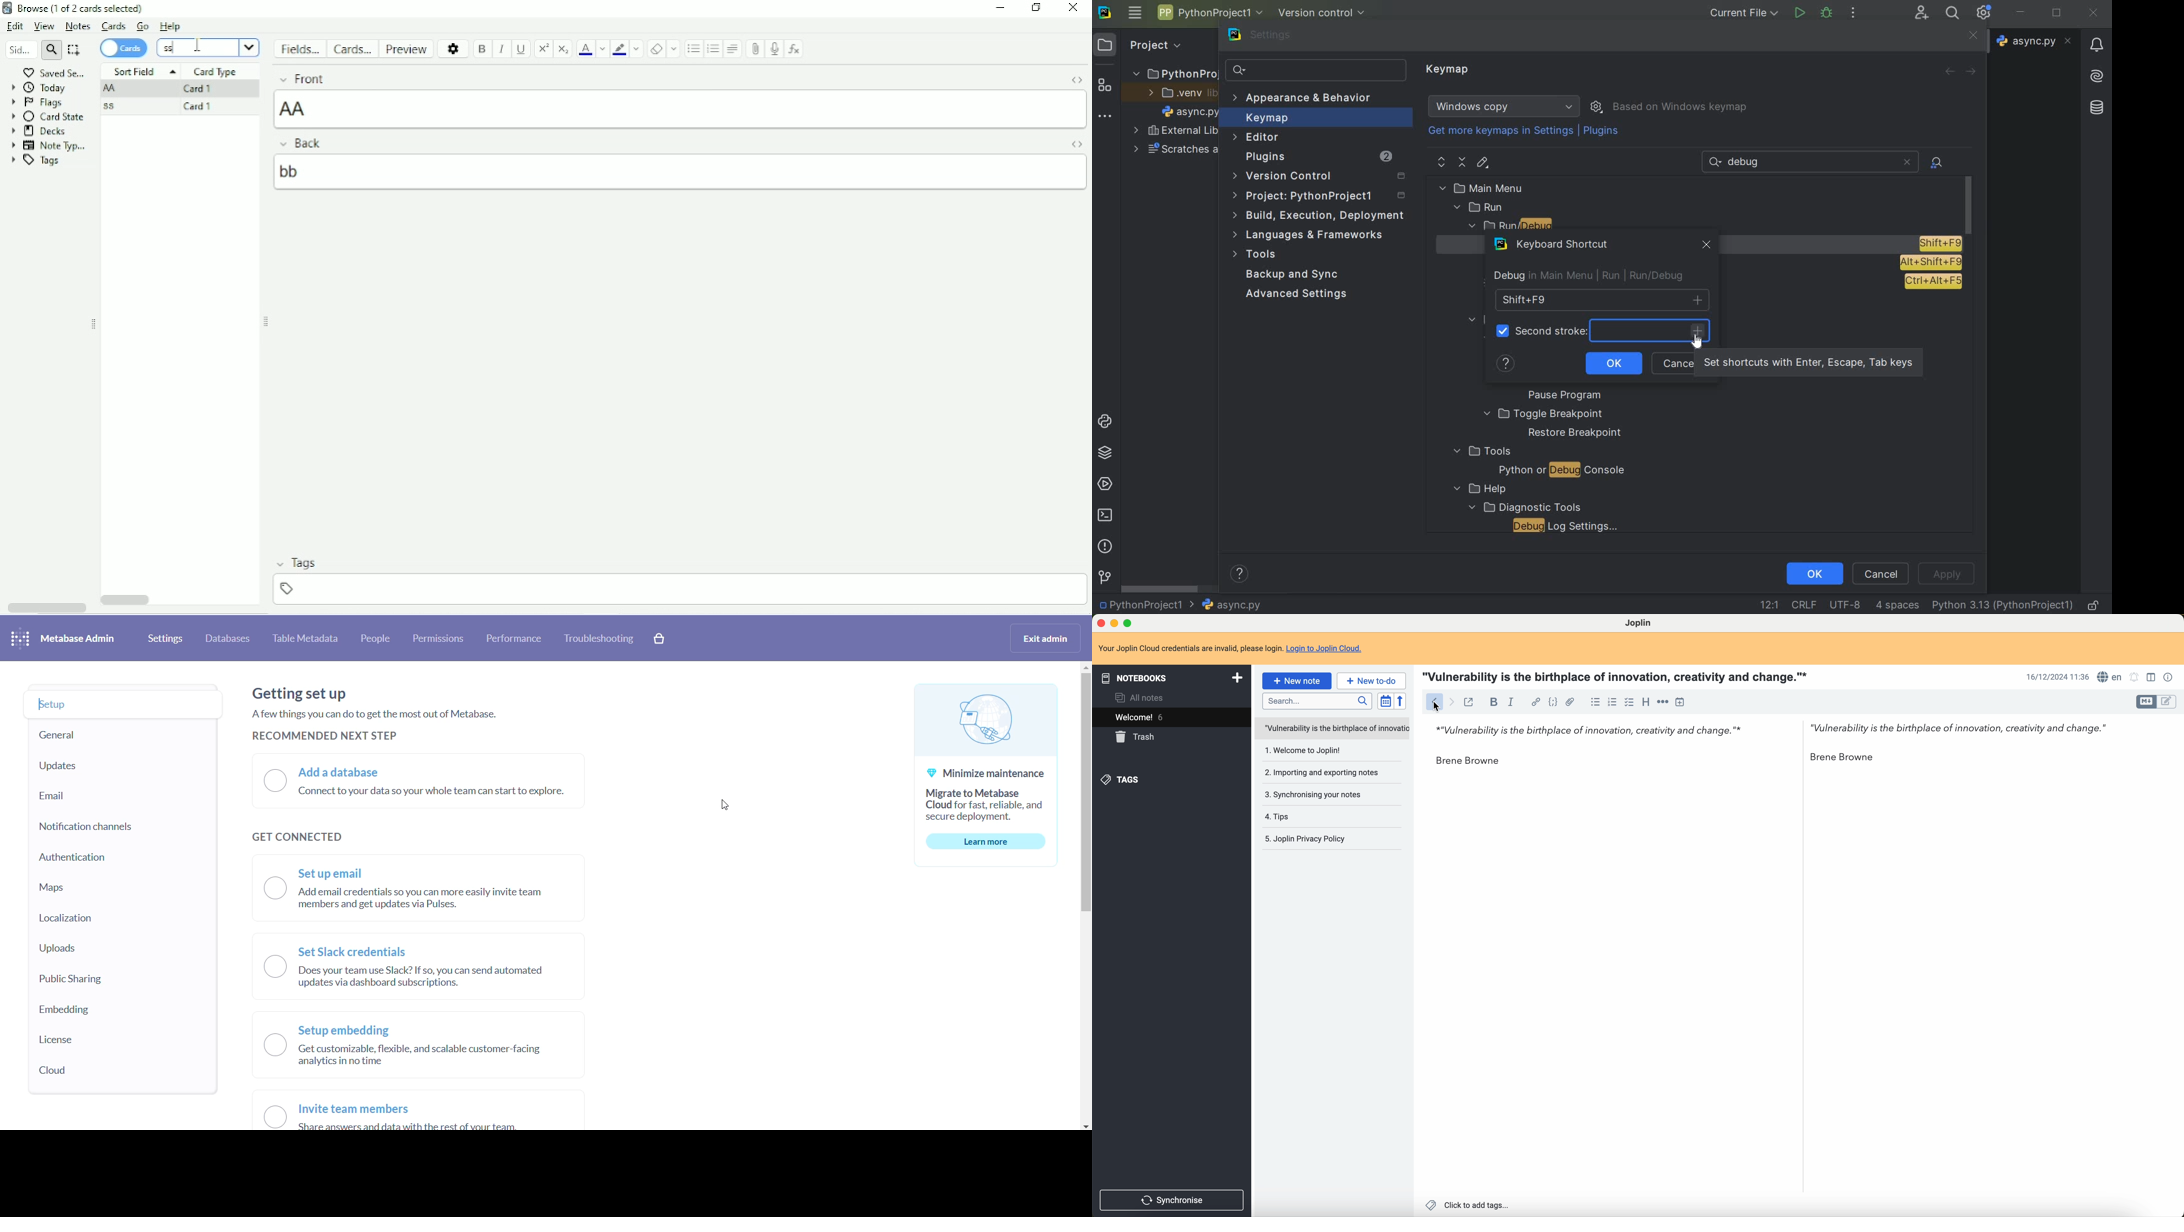 Image resolution: width=2184 pixels, height=1232 pixels. What do you see at coordinates (1471, 703) in the screenshot?
I see `toggle external editing` at bounding box center [1471, 703].